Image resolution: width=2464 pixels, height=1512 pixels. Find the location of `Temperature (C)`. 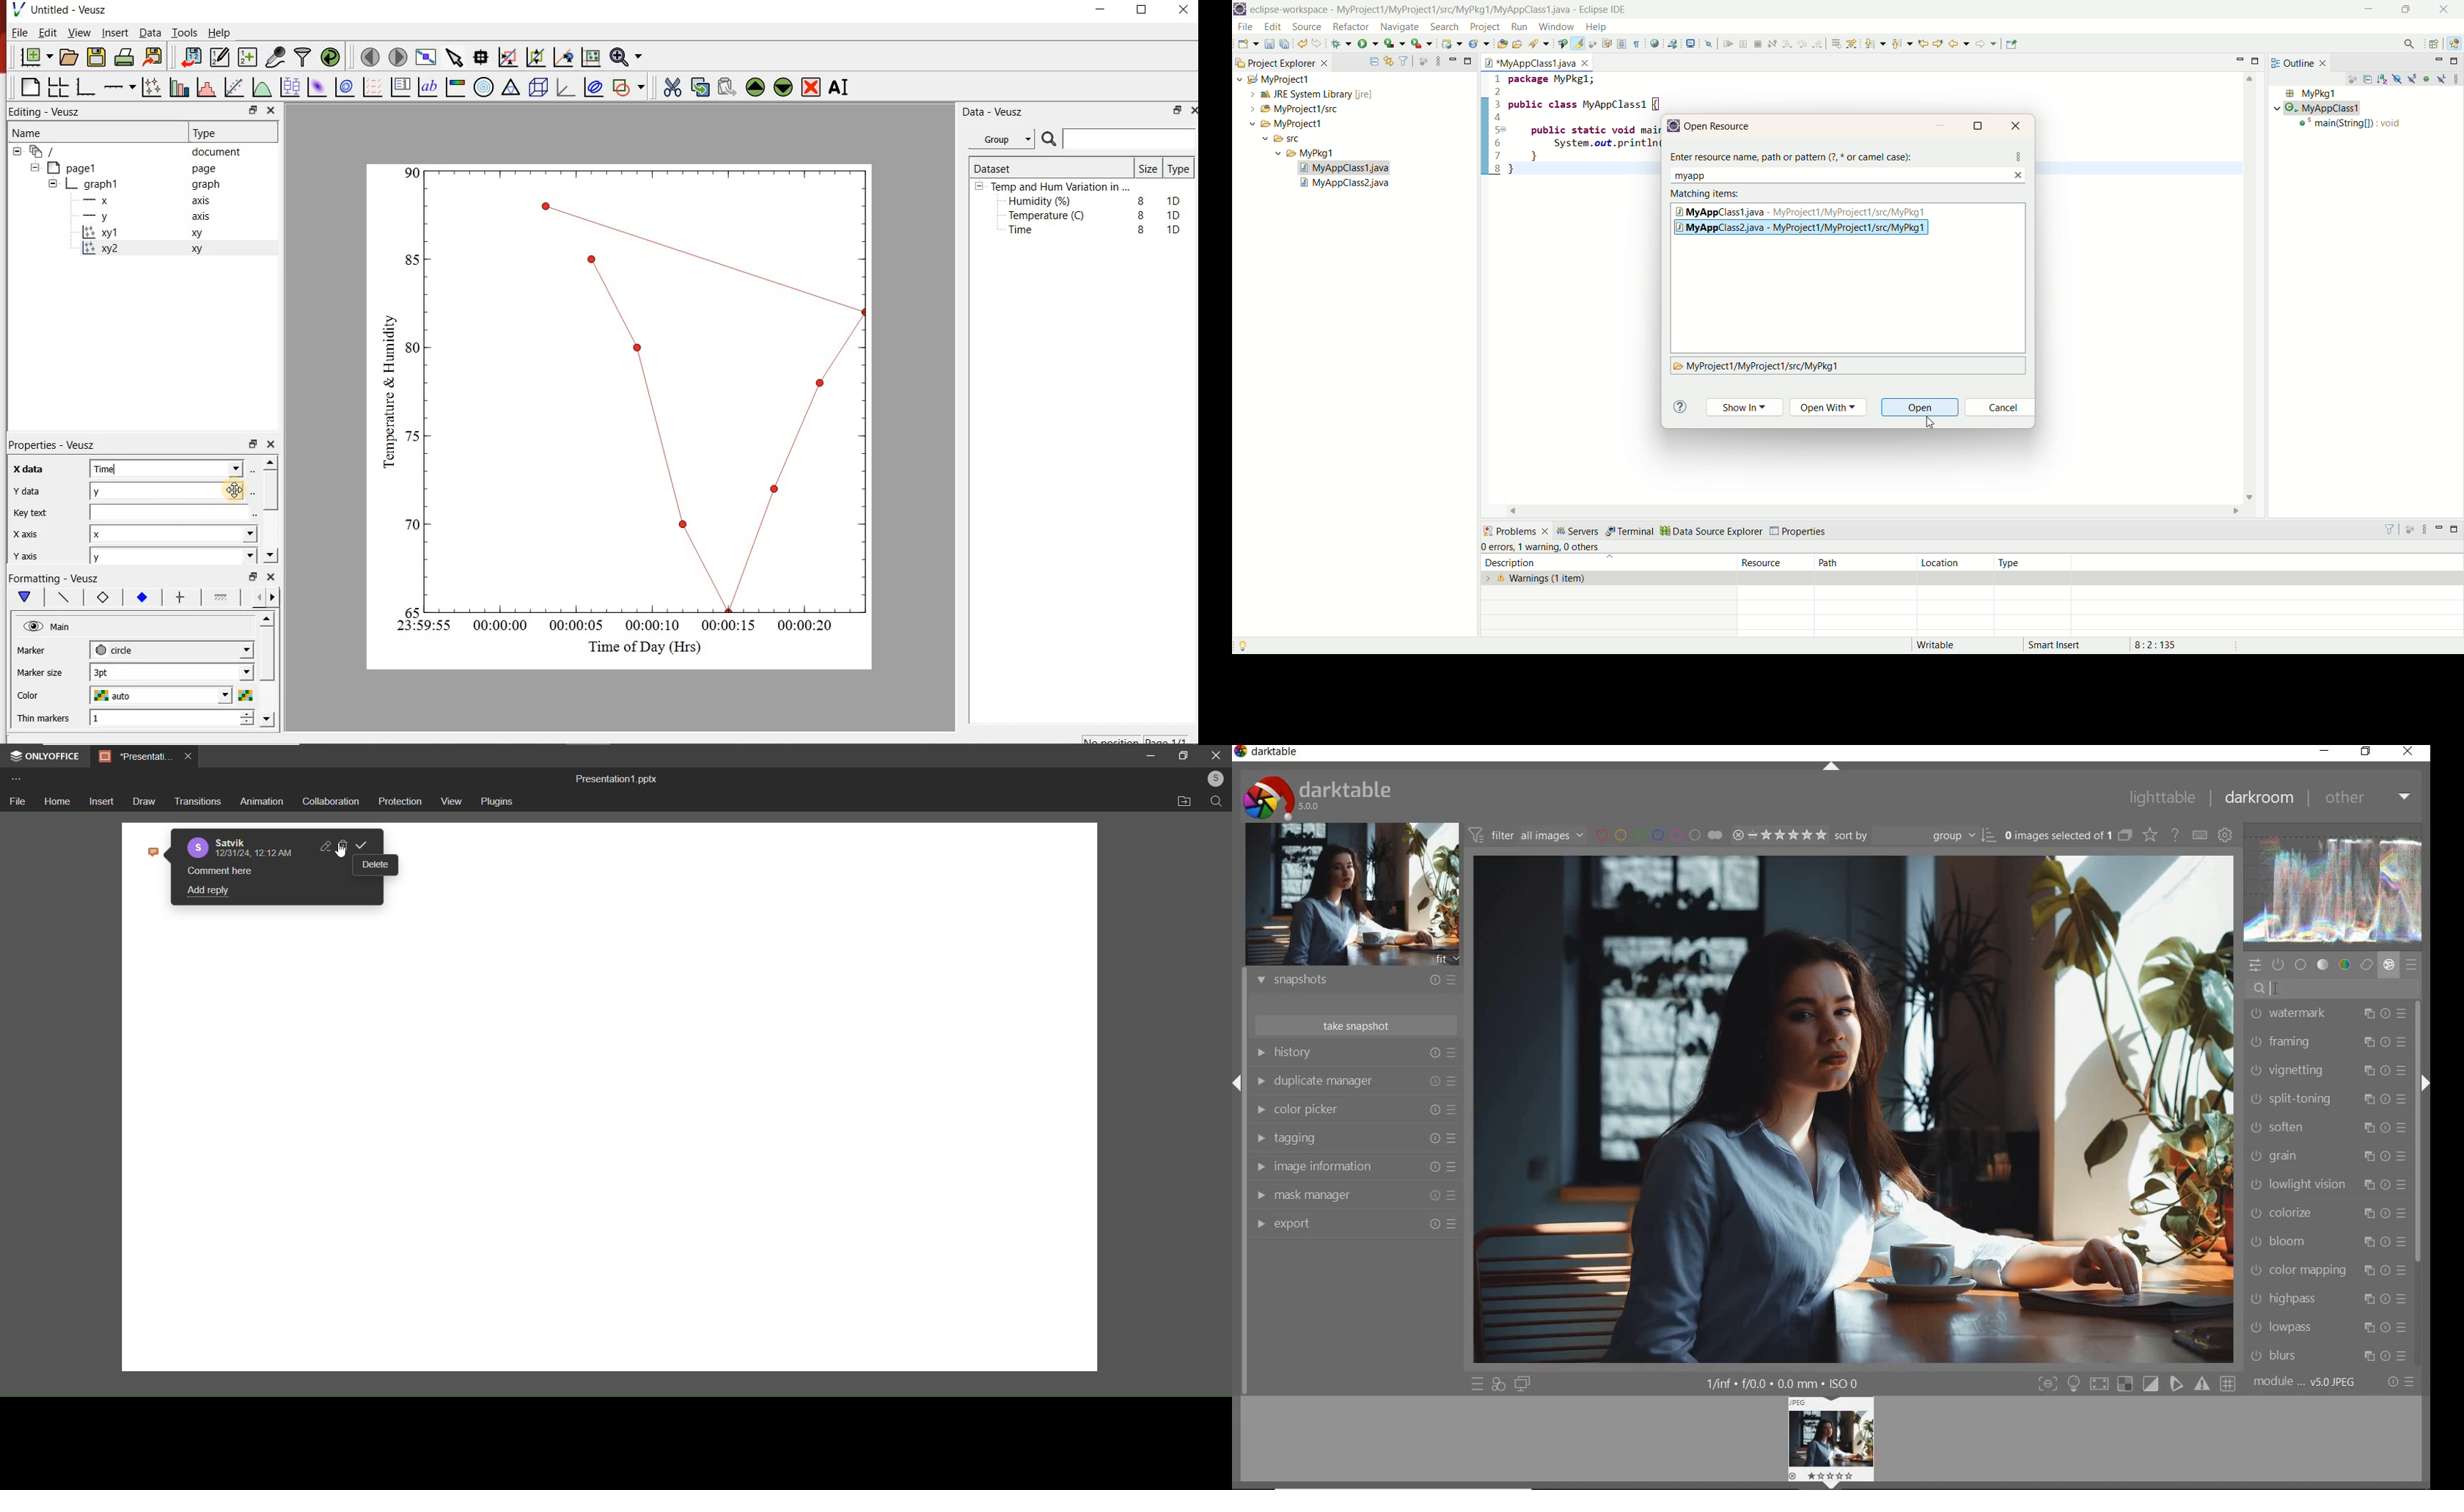

Temperature (C) is located at coordinates (1050, 217).